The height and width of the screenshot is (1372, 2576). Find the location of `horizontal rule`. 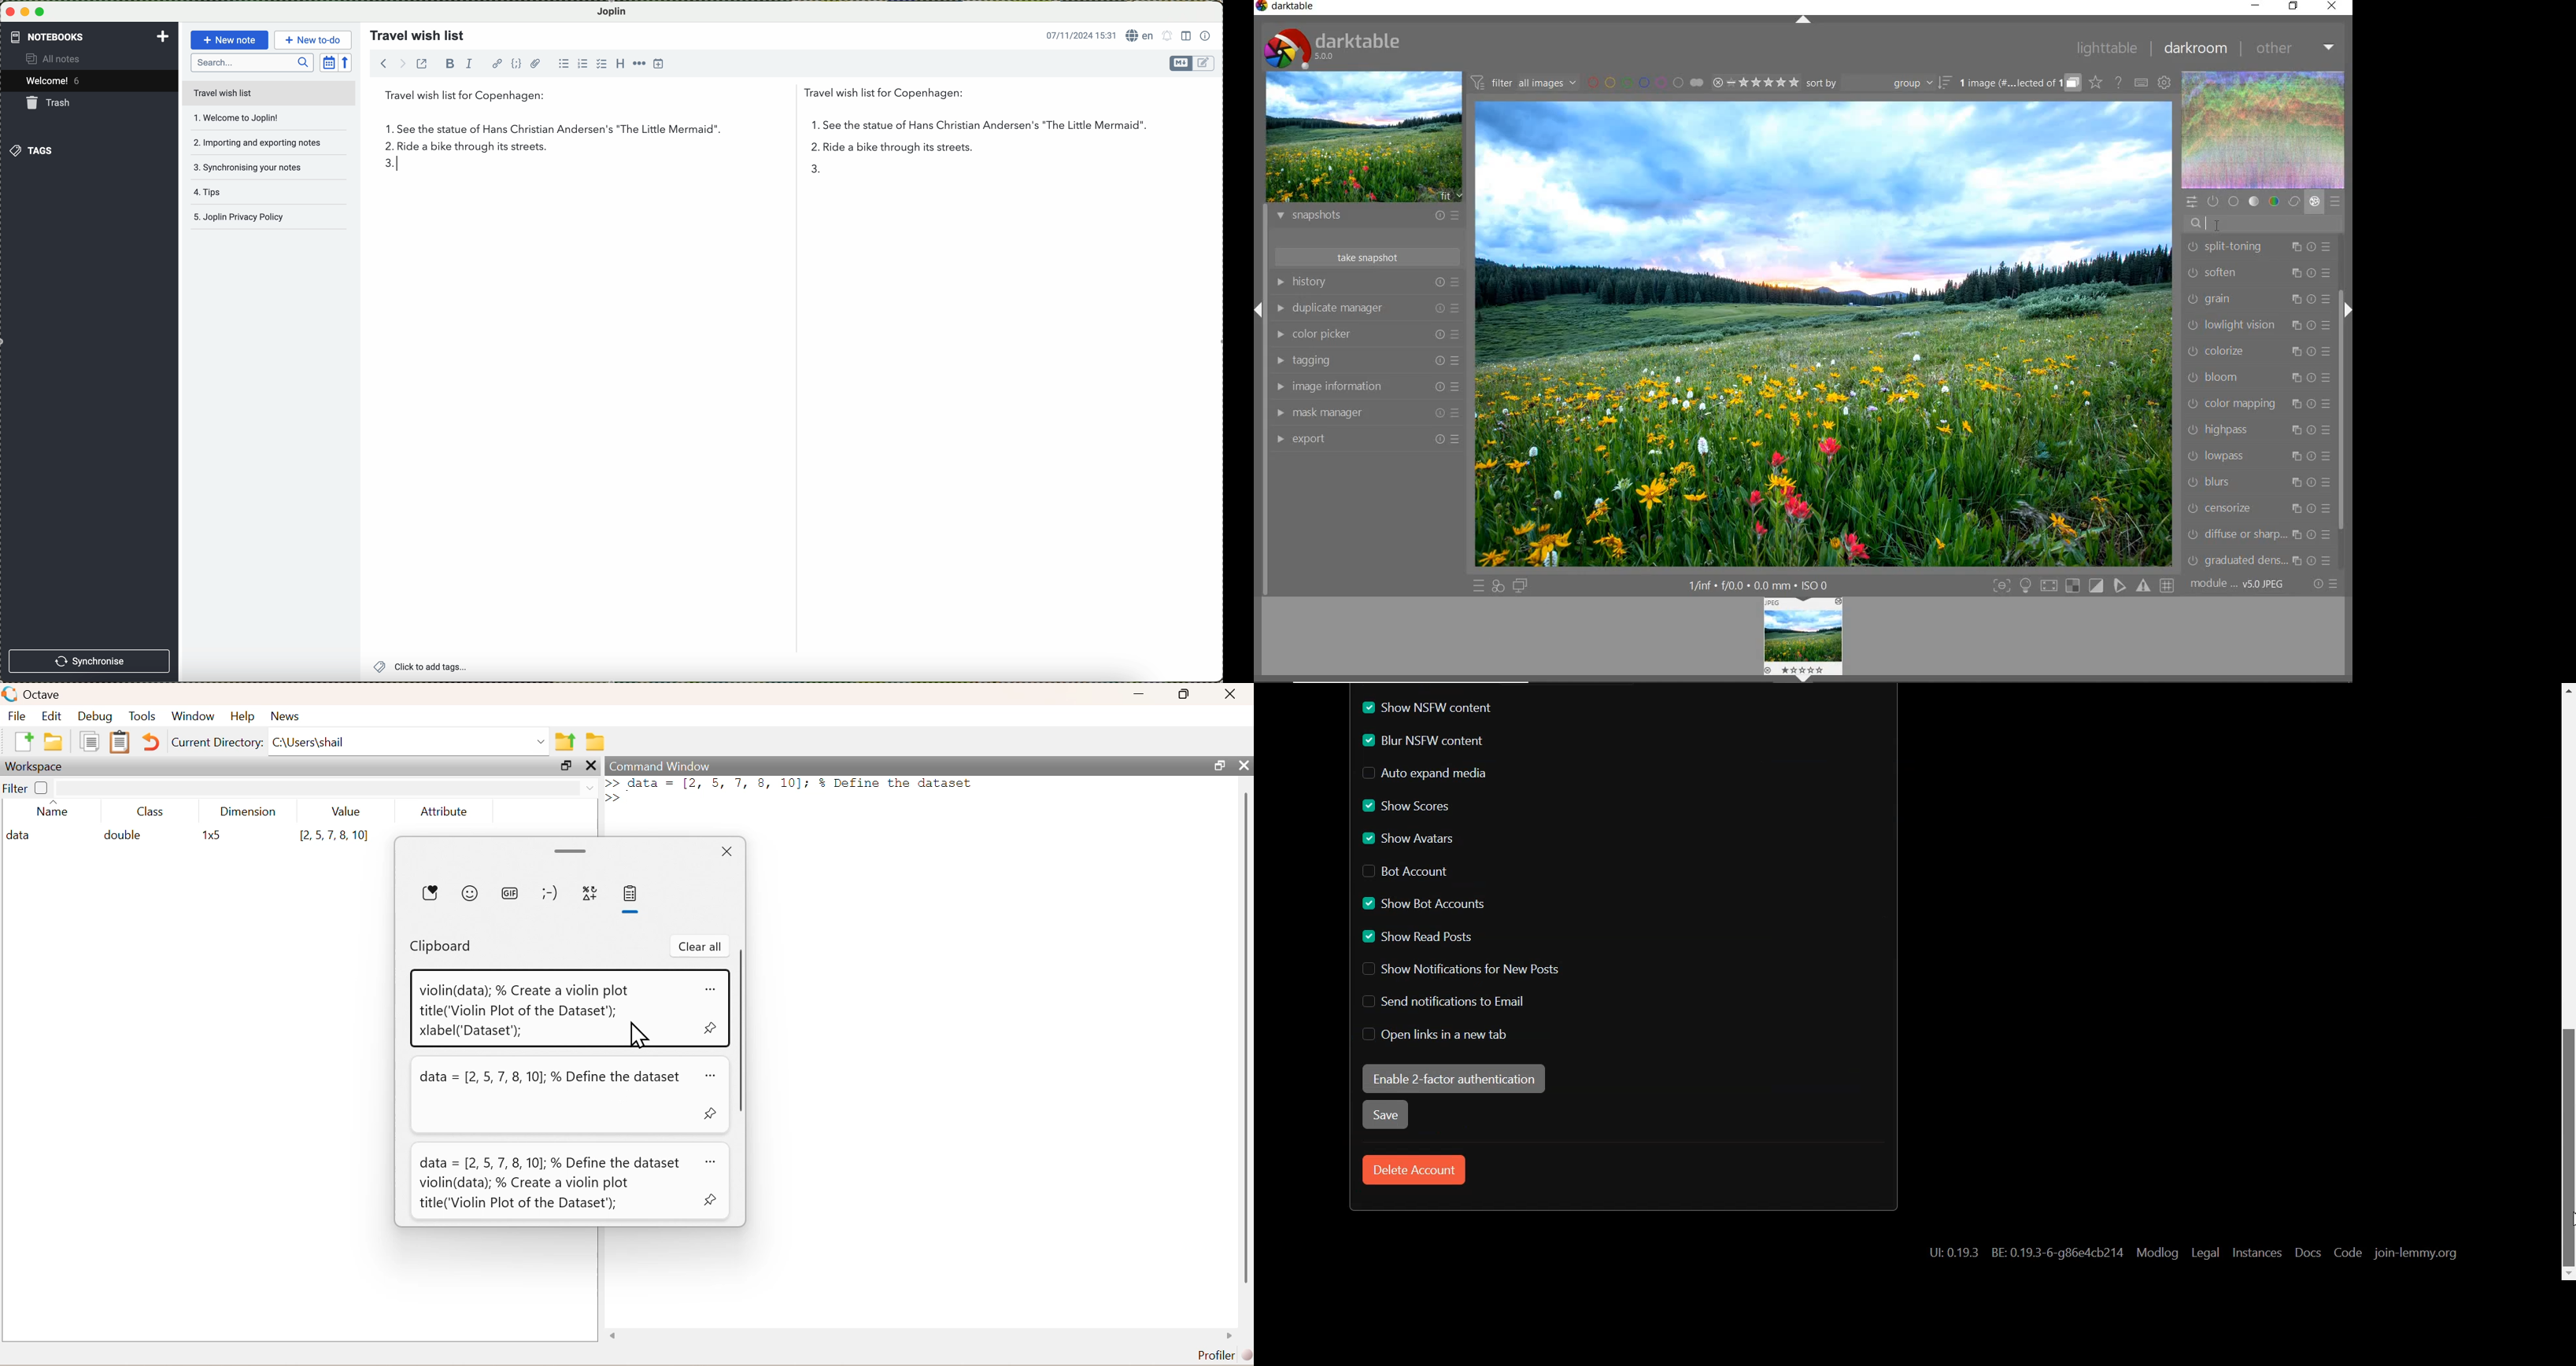

horizontal rule is located at coordinates (638, 63).